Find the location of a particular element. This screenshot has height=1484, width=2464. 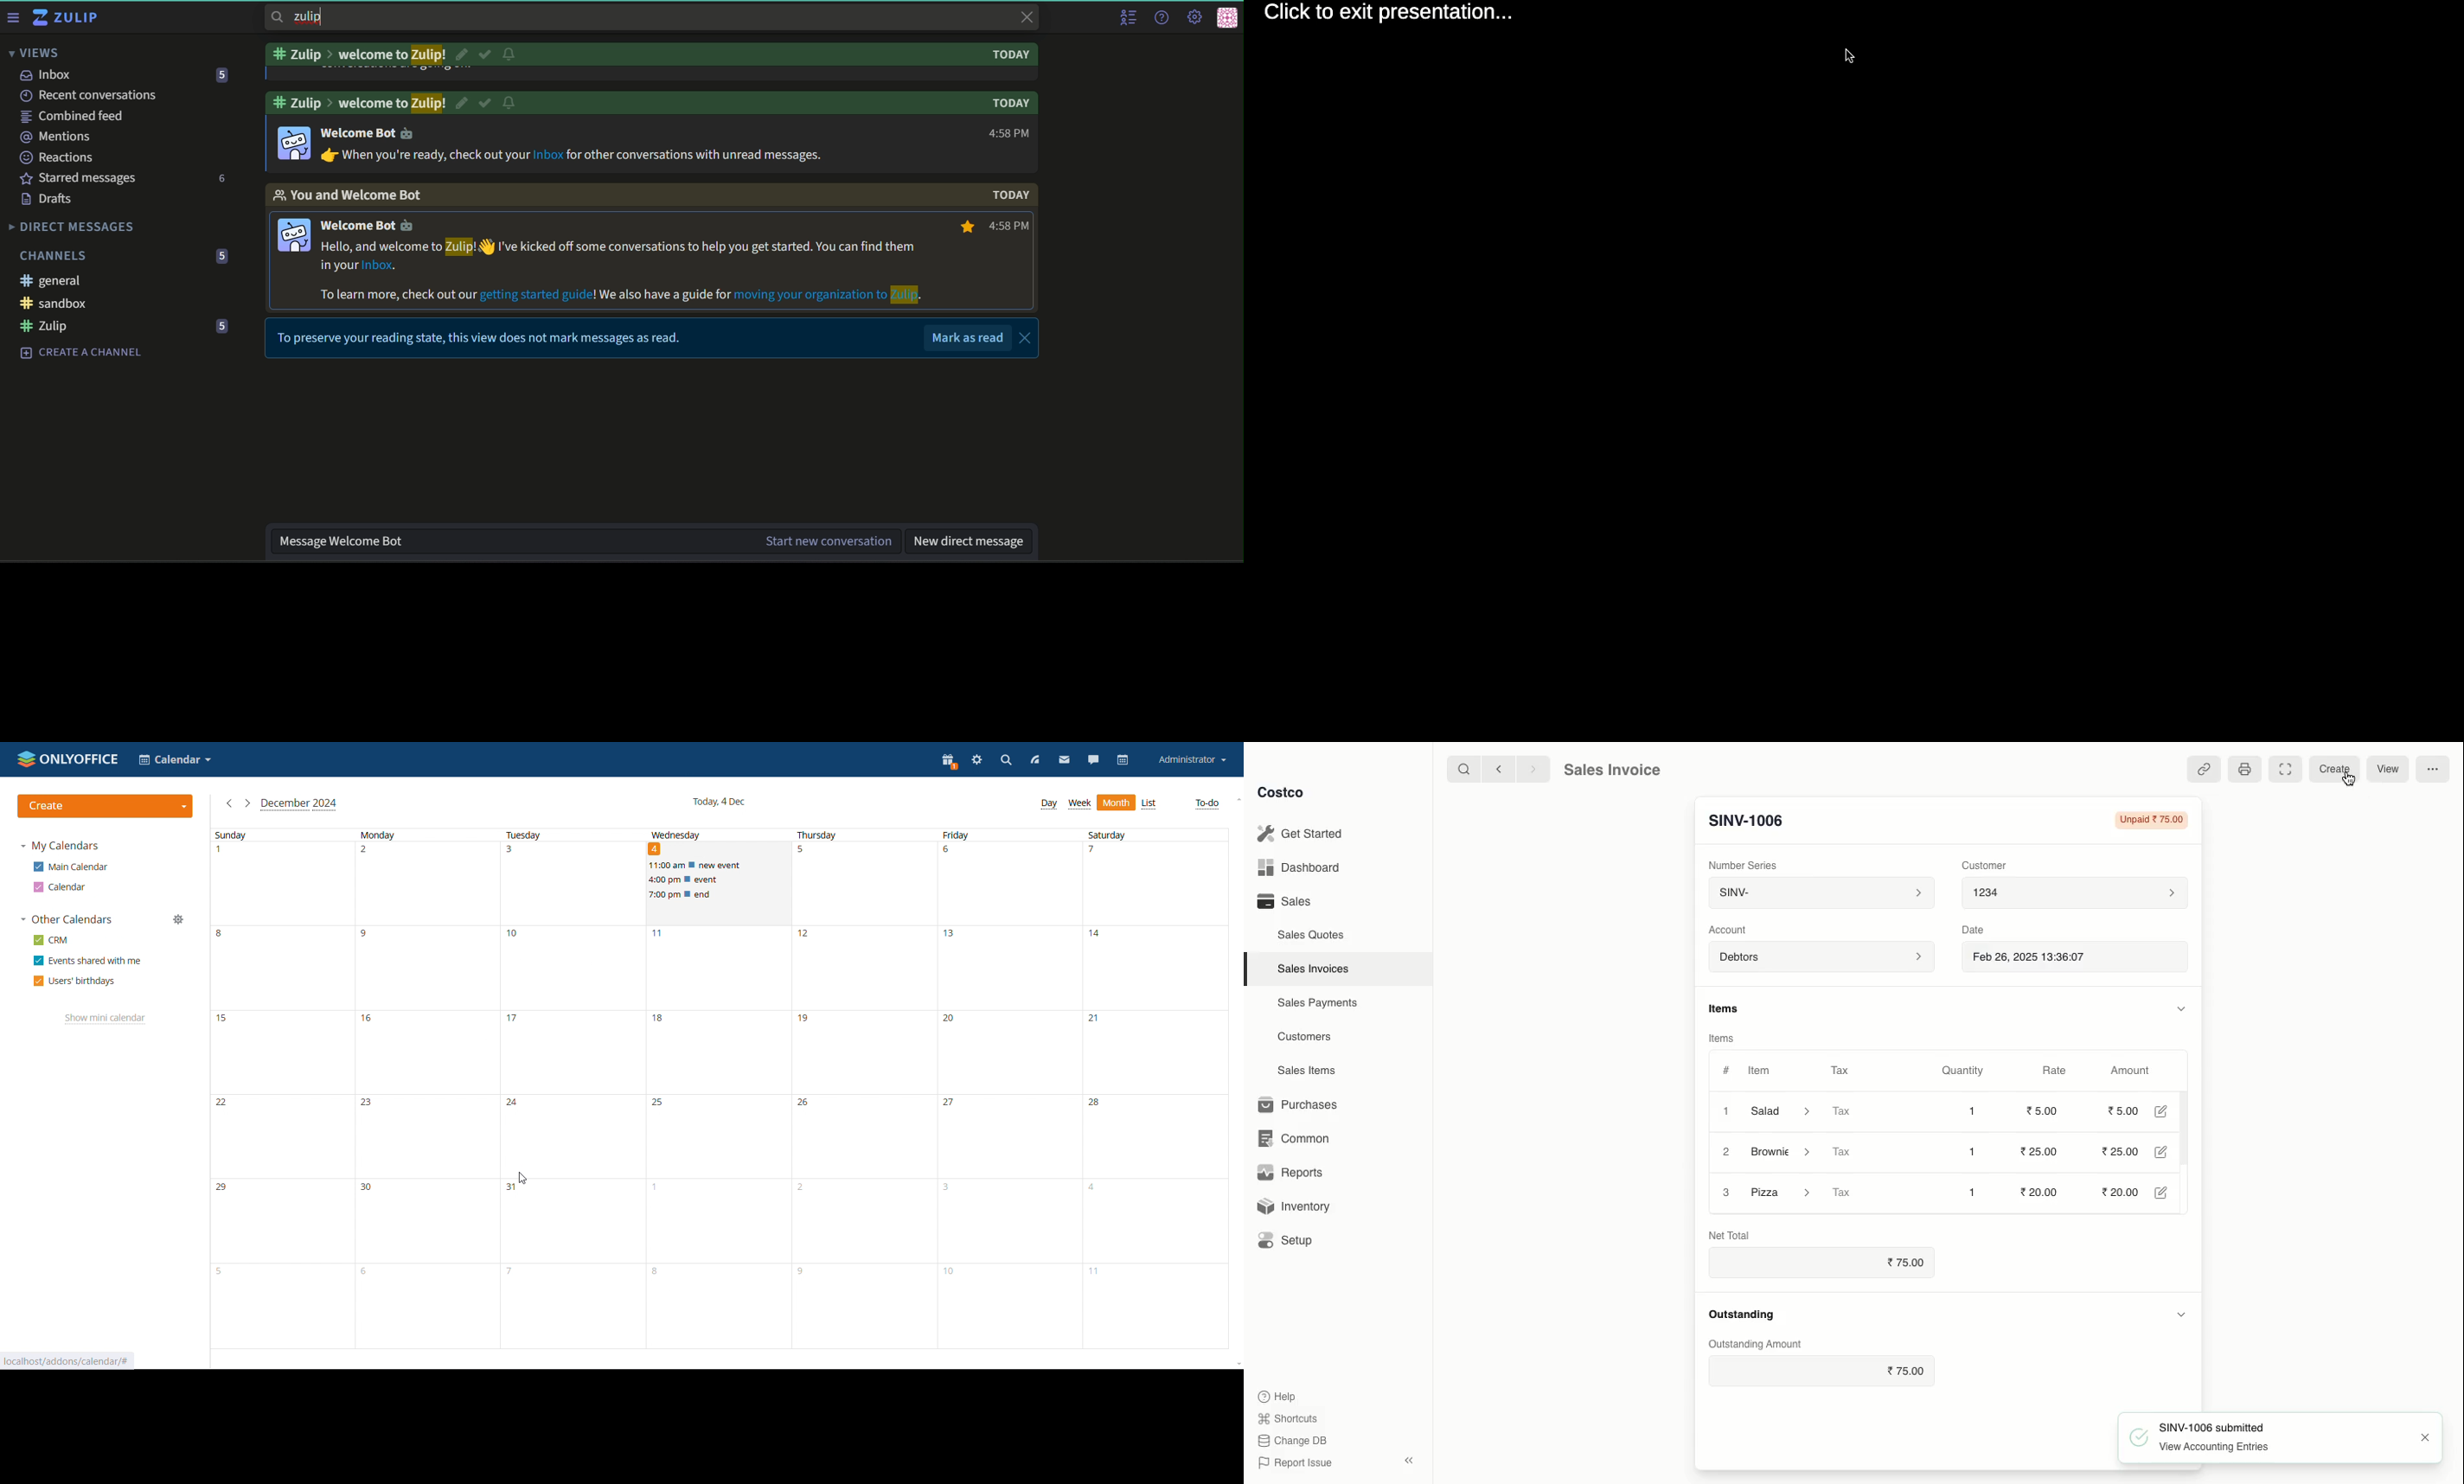

Feb 26, 2025 13:36:07 is located at coordinates (2071, 956).